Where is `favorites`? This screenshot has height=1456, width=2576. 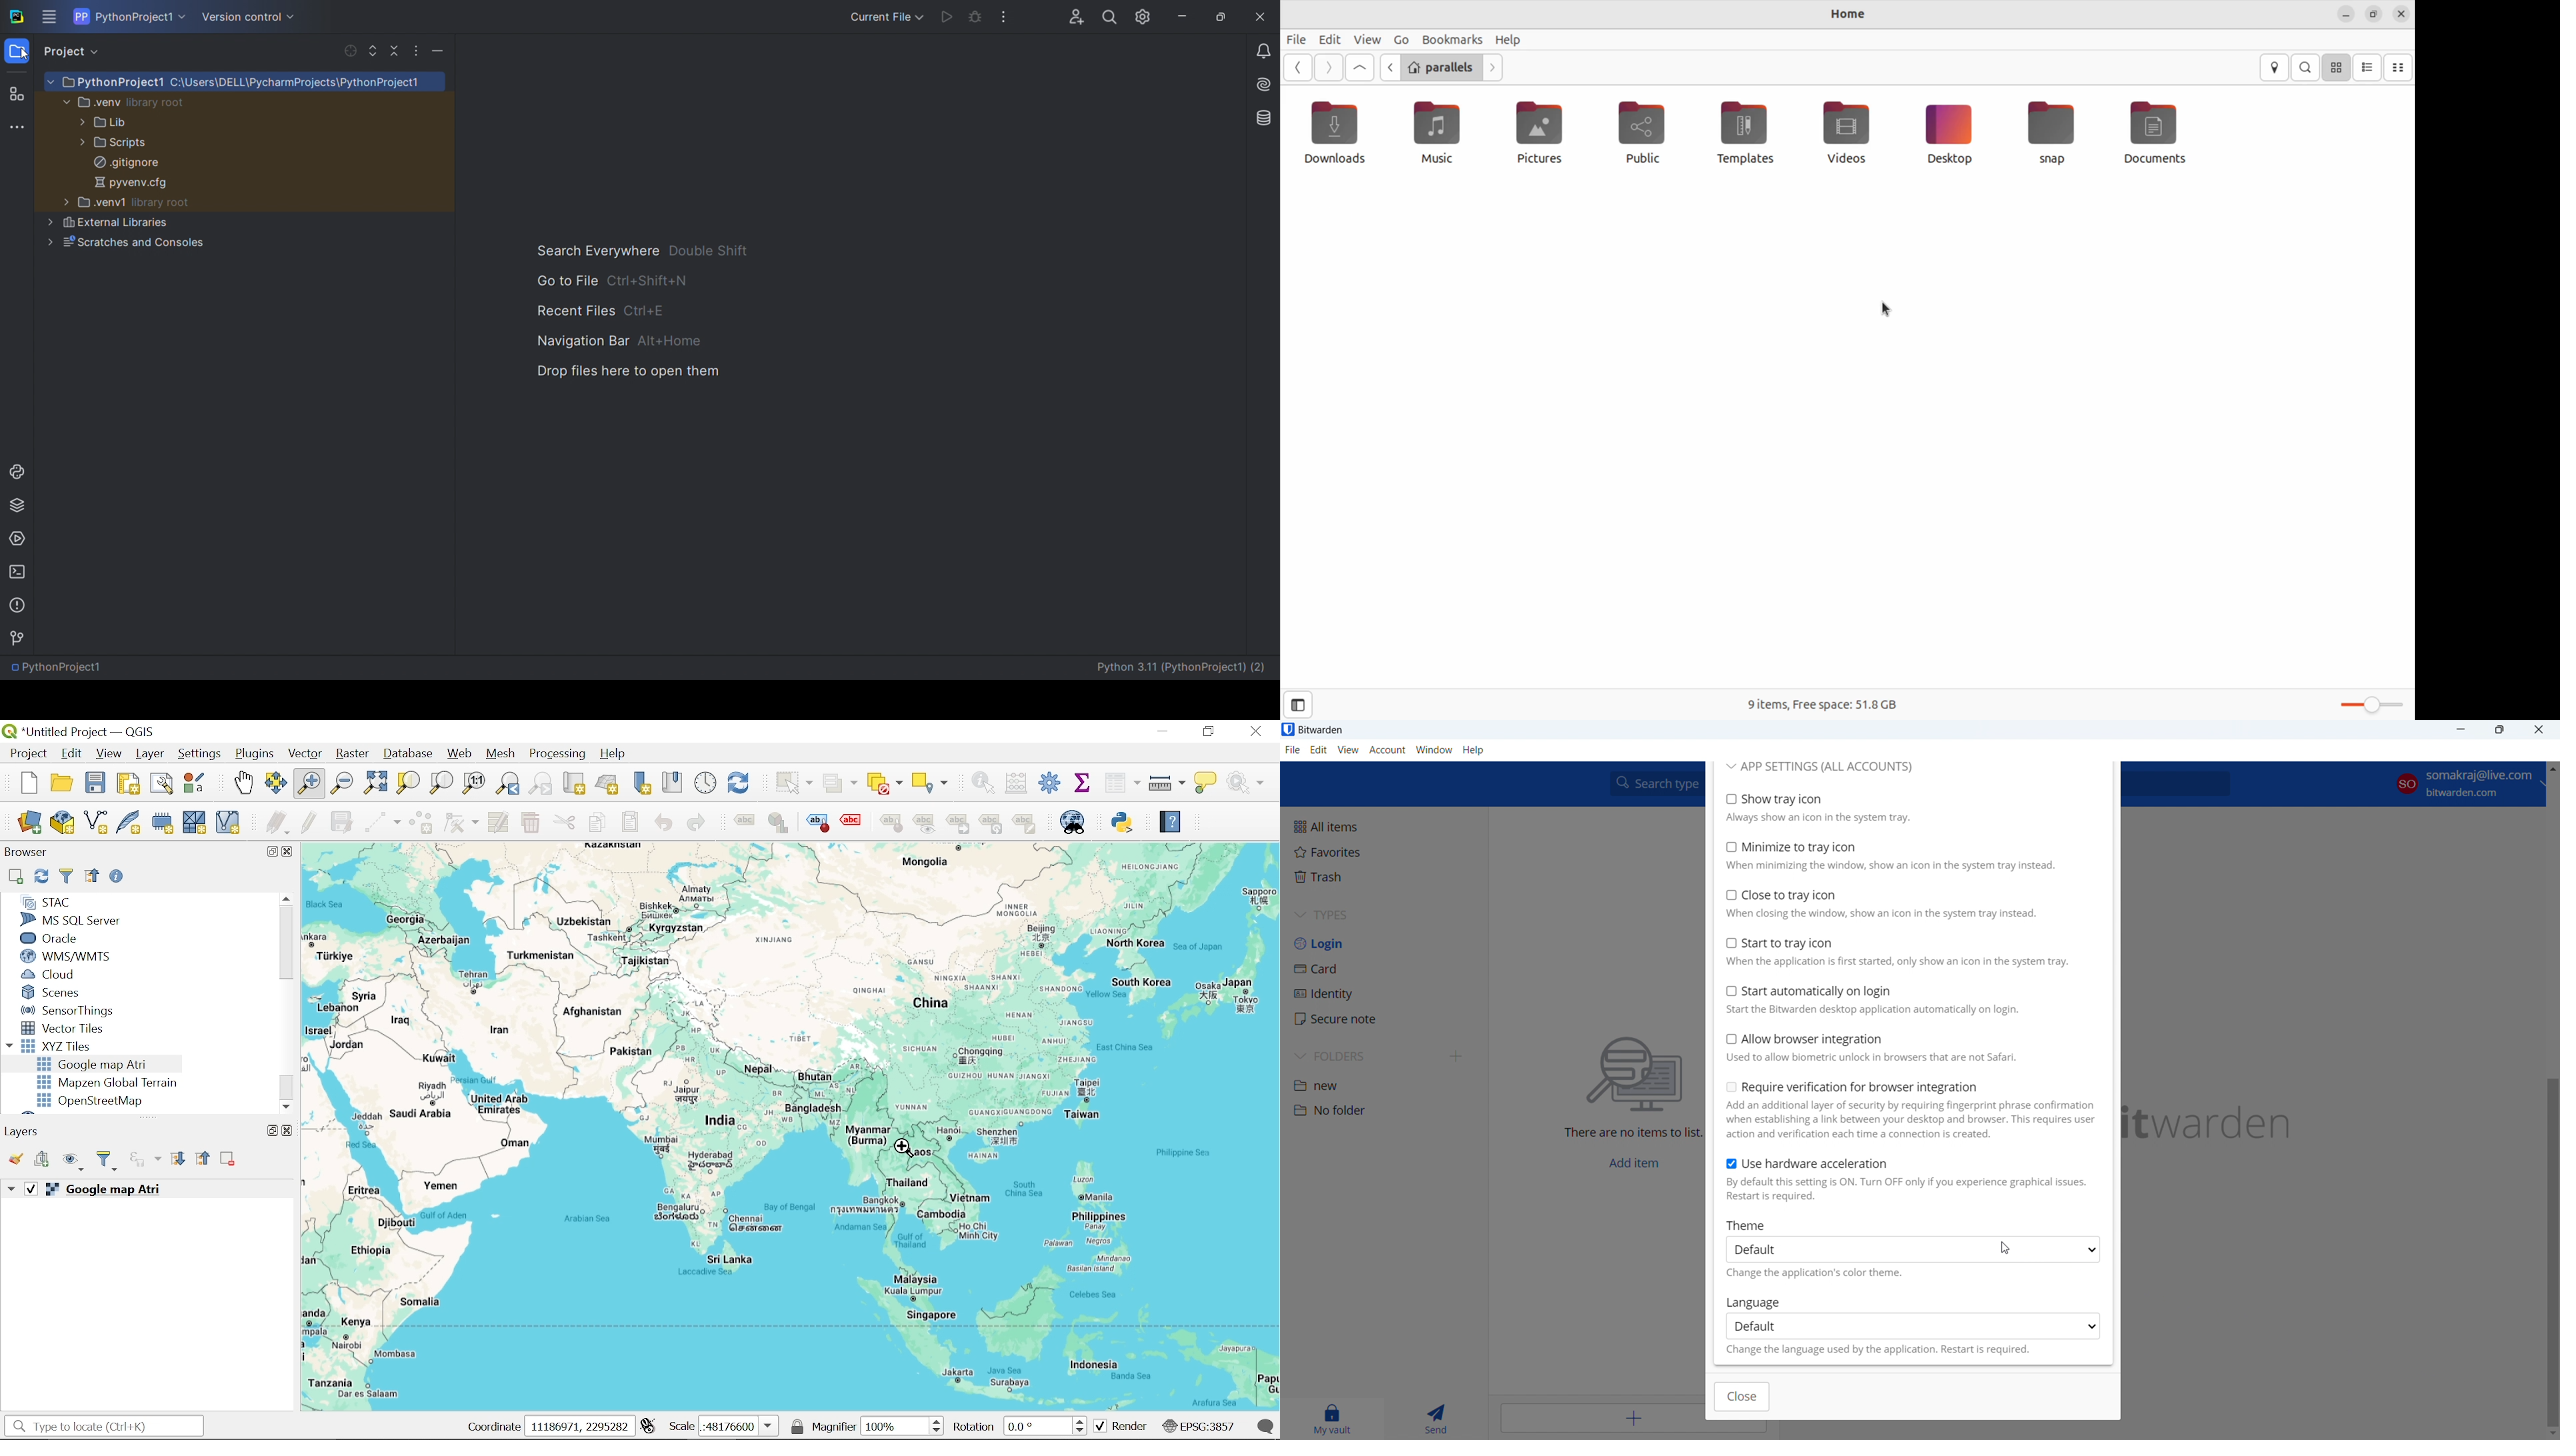 favorites is located at coordinates (1382, 851).